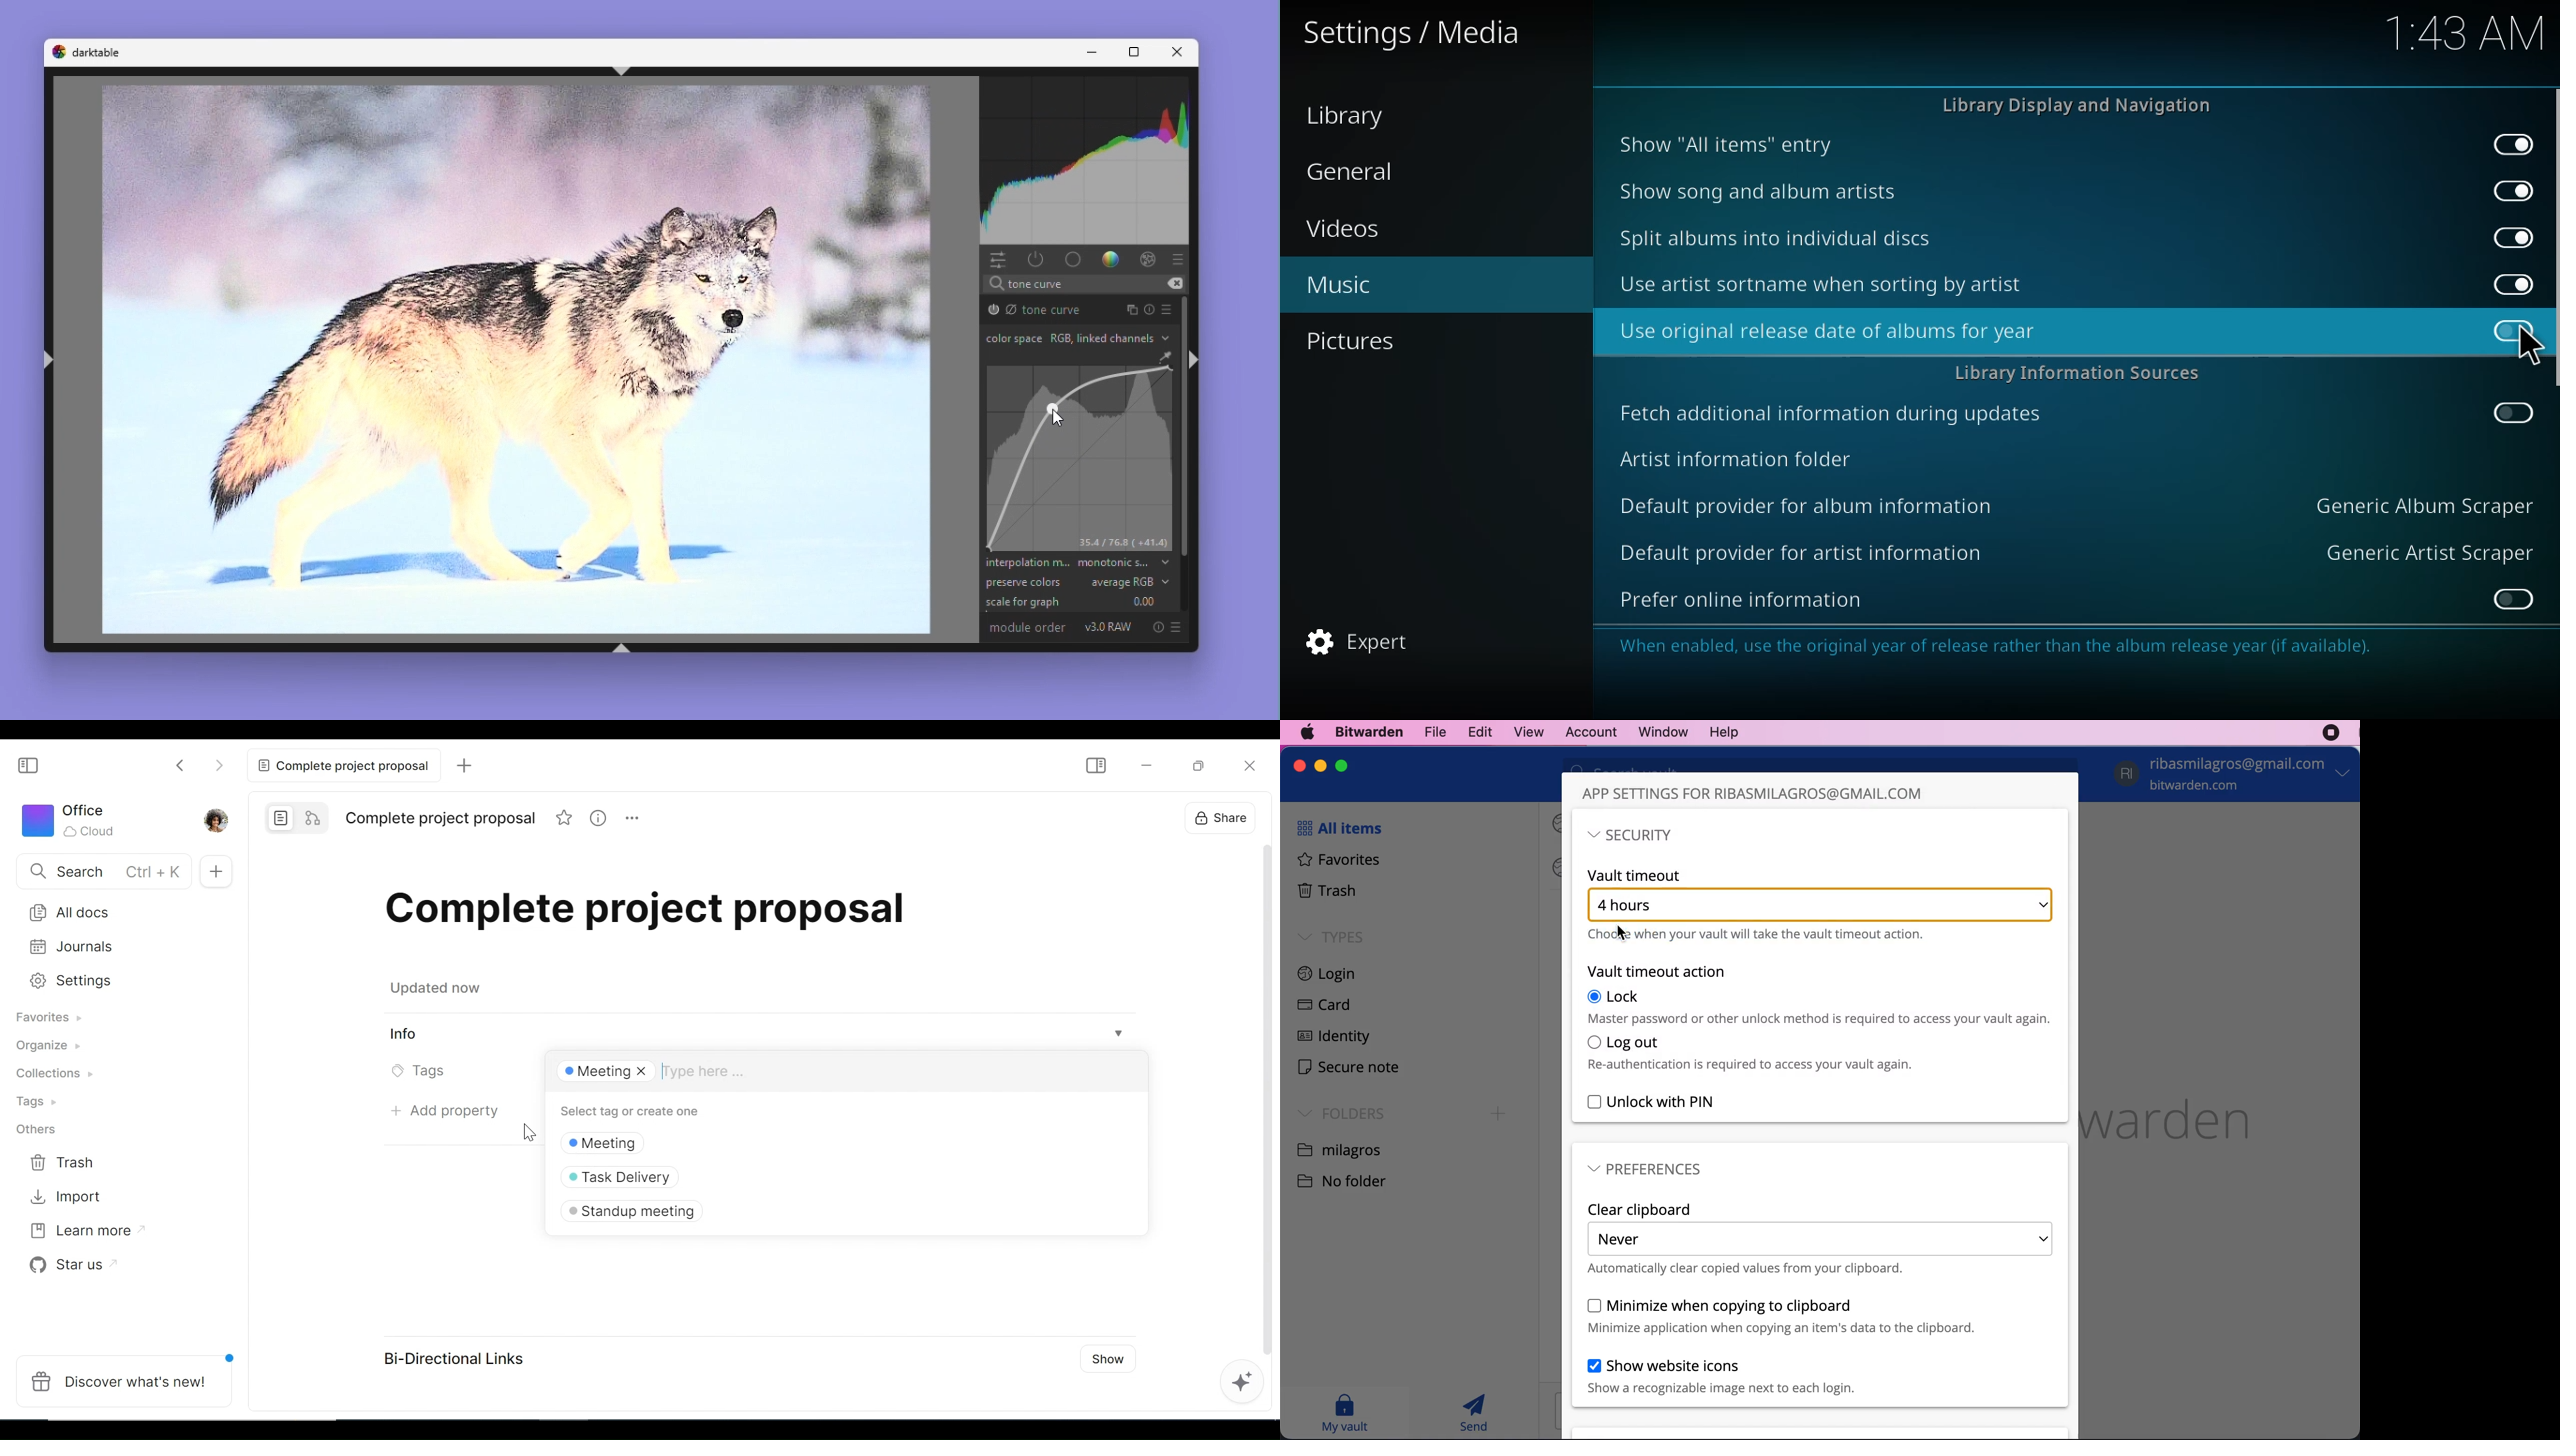 The image size is (2576, 1456). What do you see at coordinates (1411, 33) in the screenshot?
I see `media` at bounding box center [1411, 33].